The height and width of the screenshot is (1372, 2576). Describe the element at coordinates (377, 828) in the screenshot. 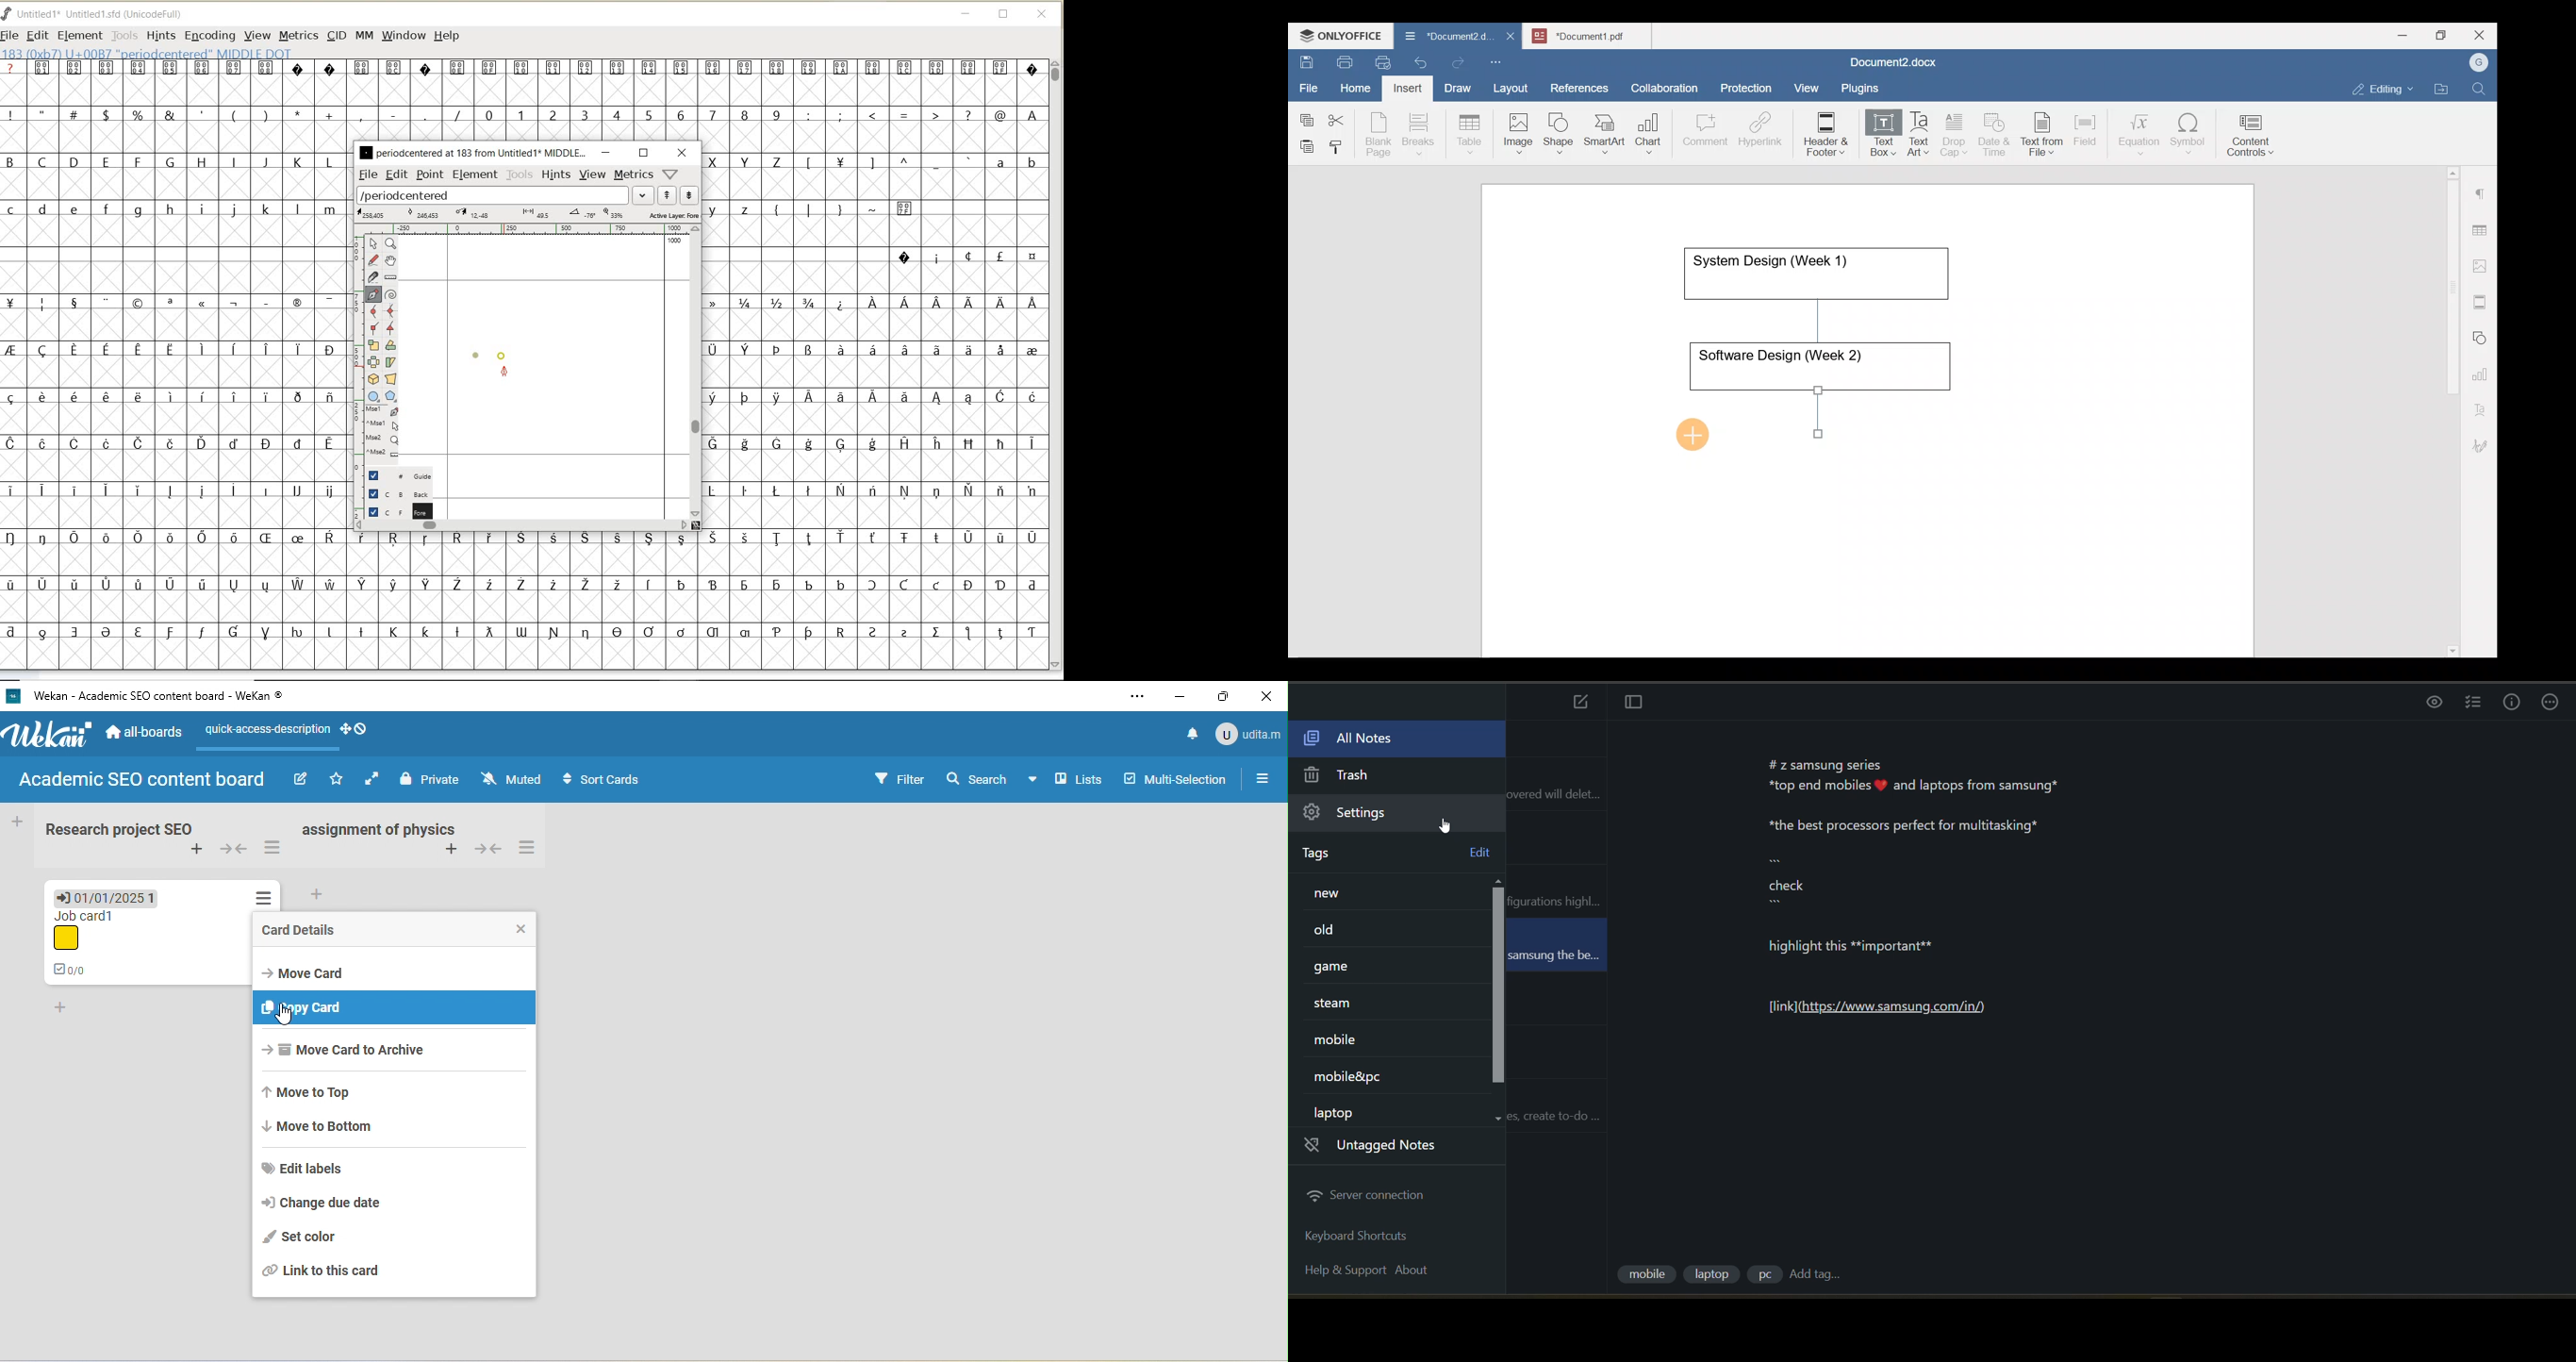

I see `assignment of physics` at that location.